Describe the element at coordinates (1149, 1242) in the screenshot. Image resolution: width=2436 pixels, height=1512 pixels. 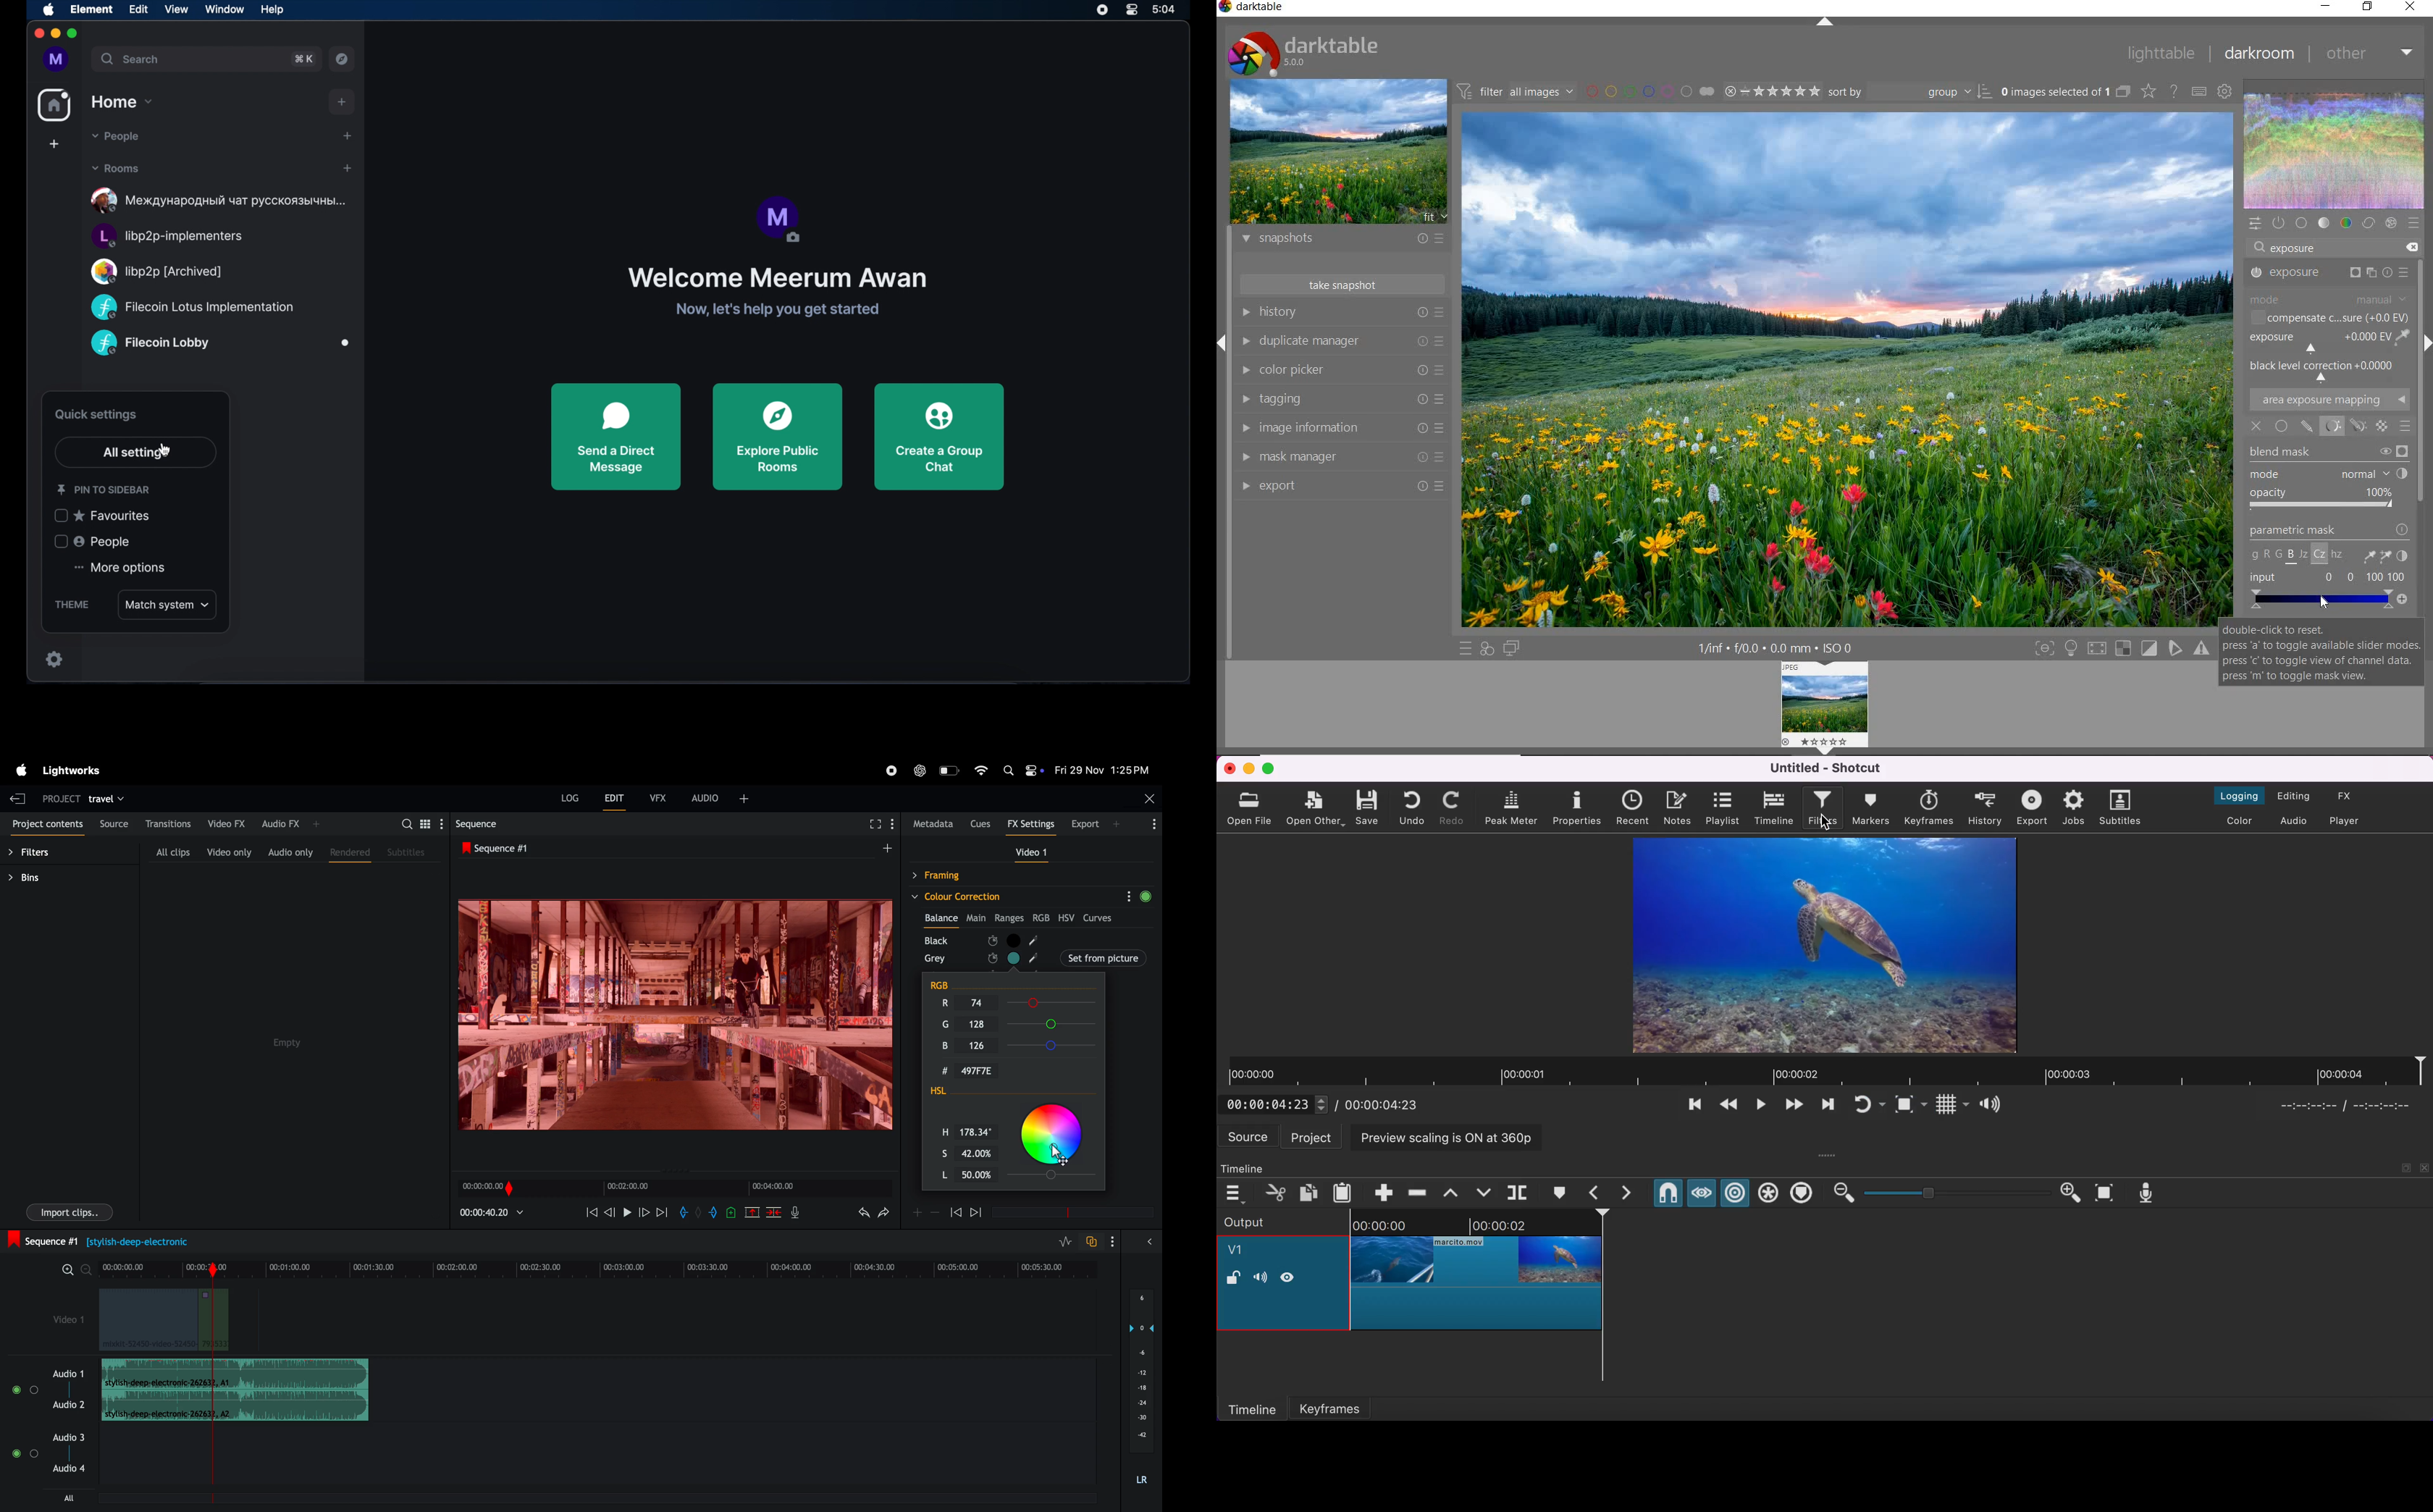
I see `expand` at that location.